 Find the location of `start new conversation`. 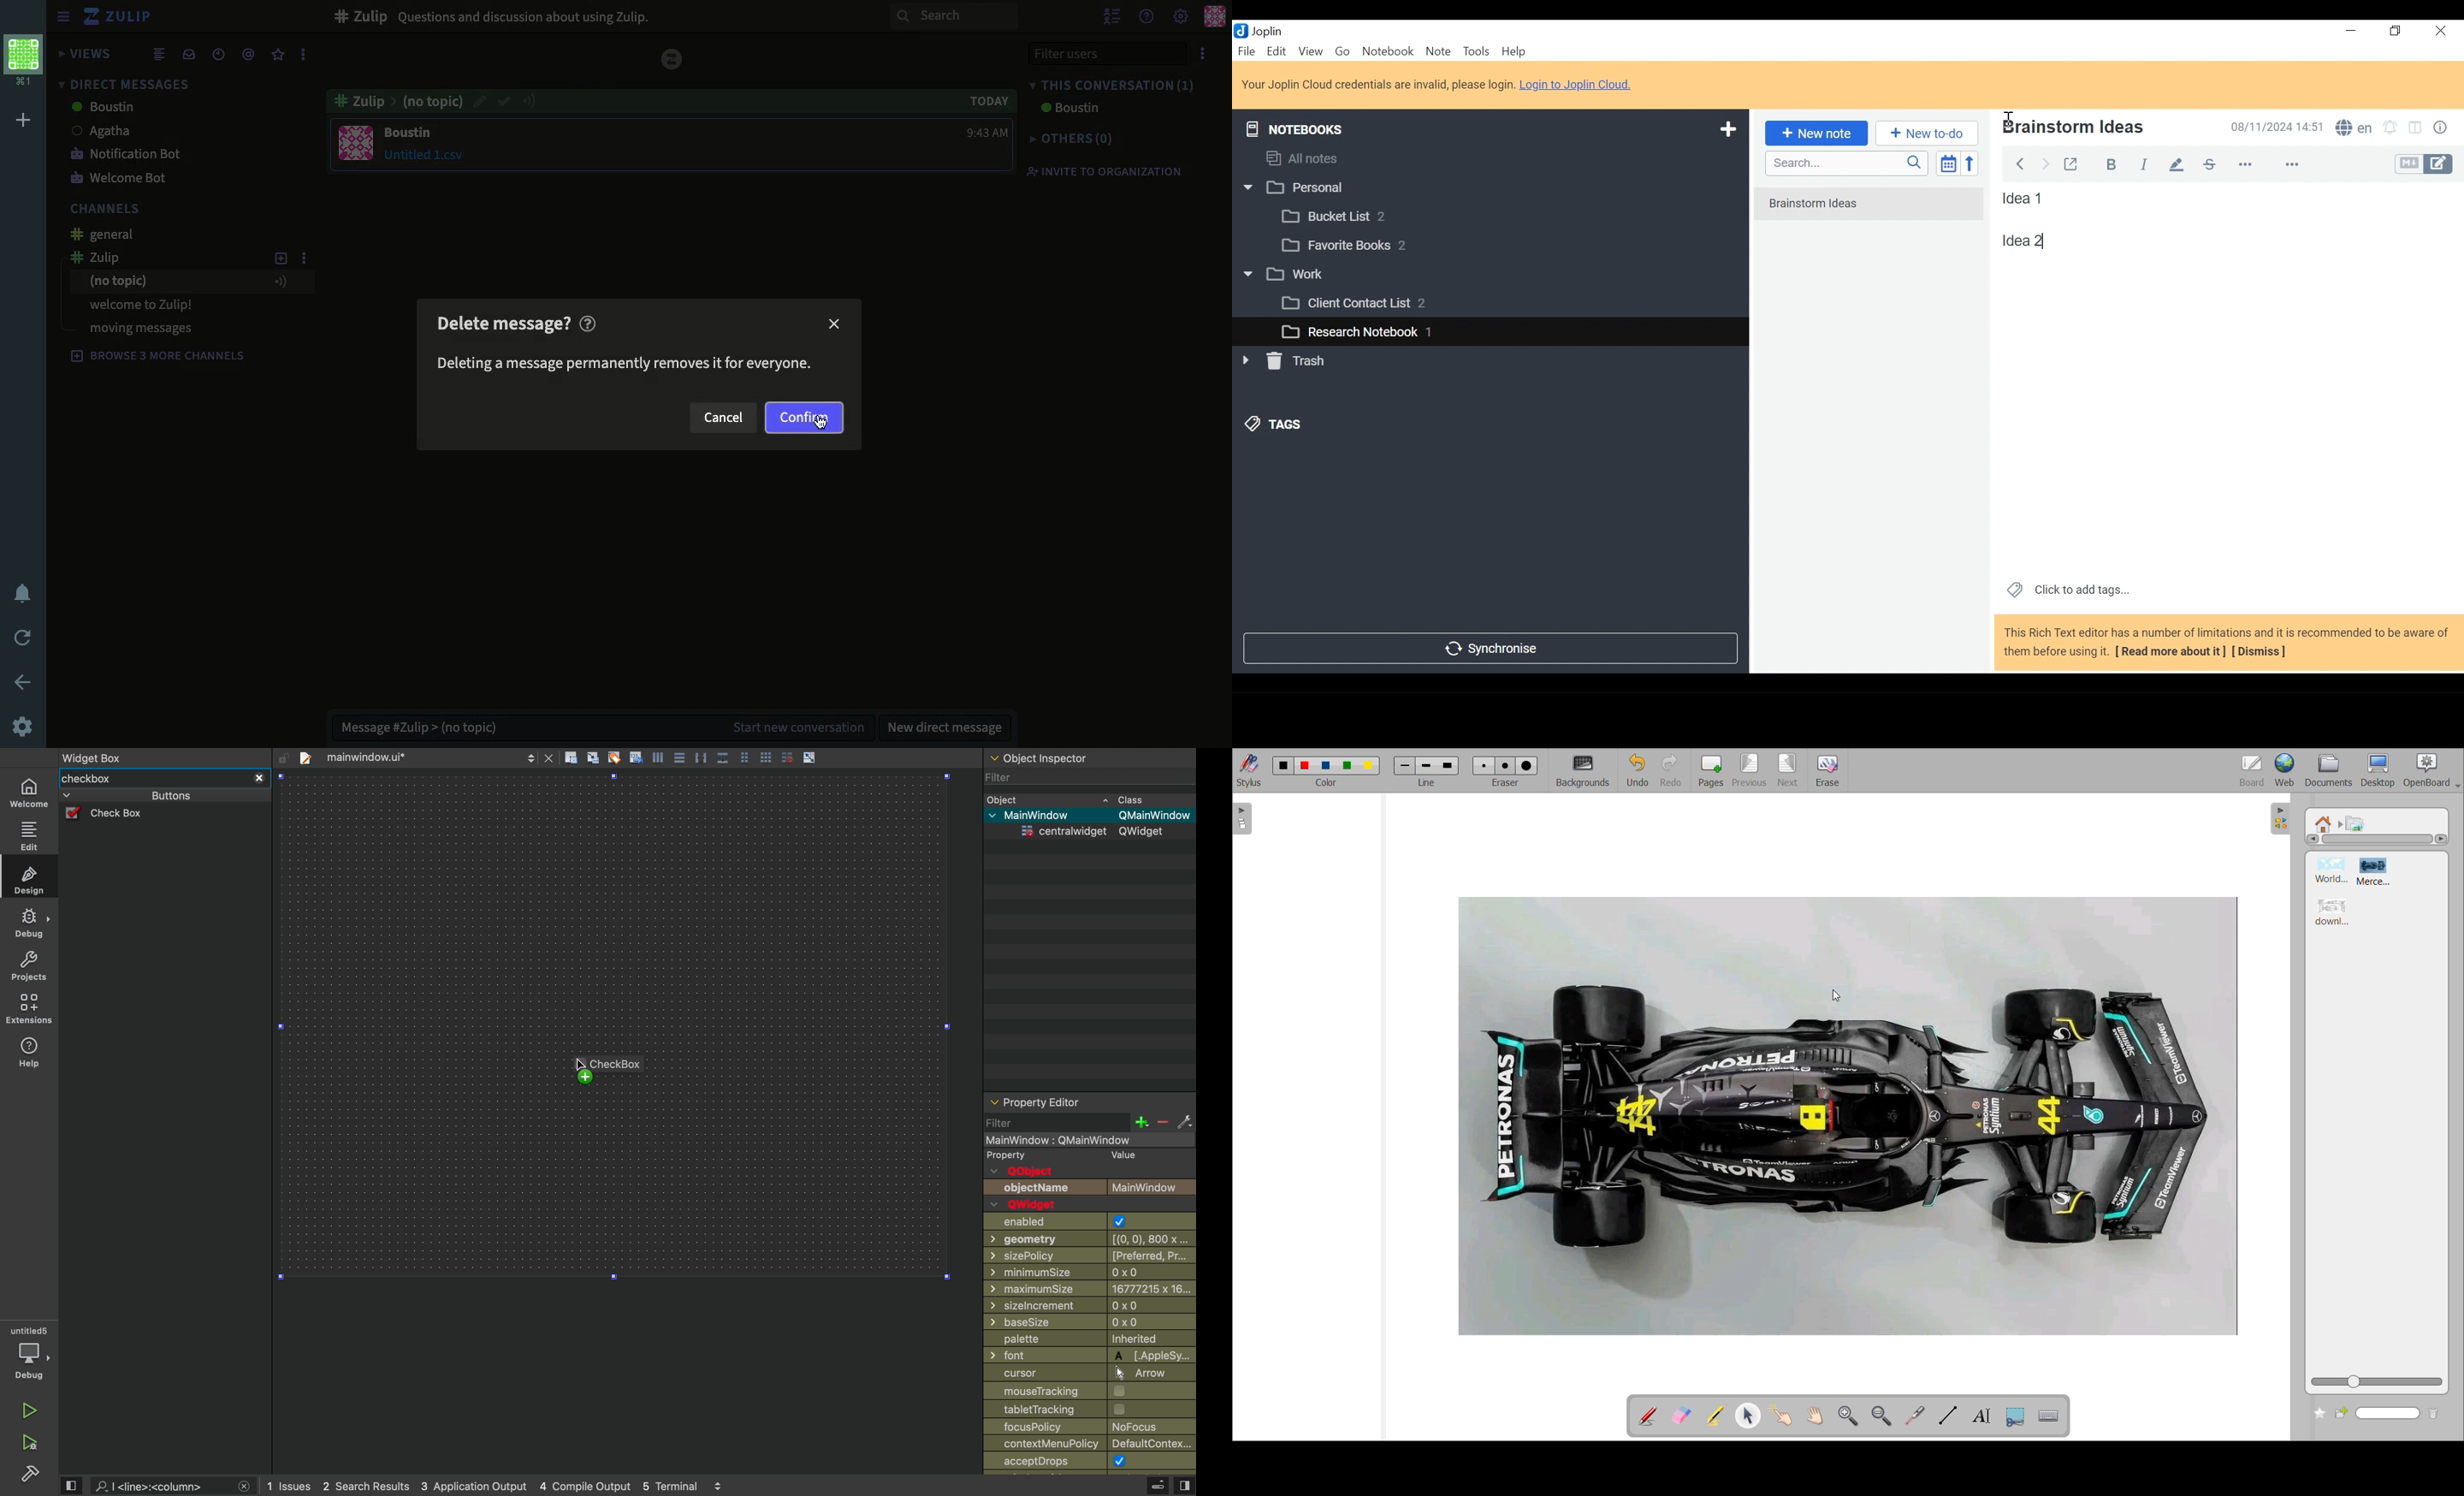

start new conversation is located at coordinates (796, 723).